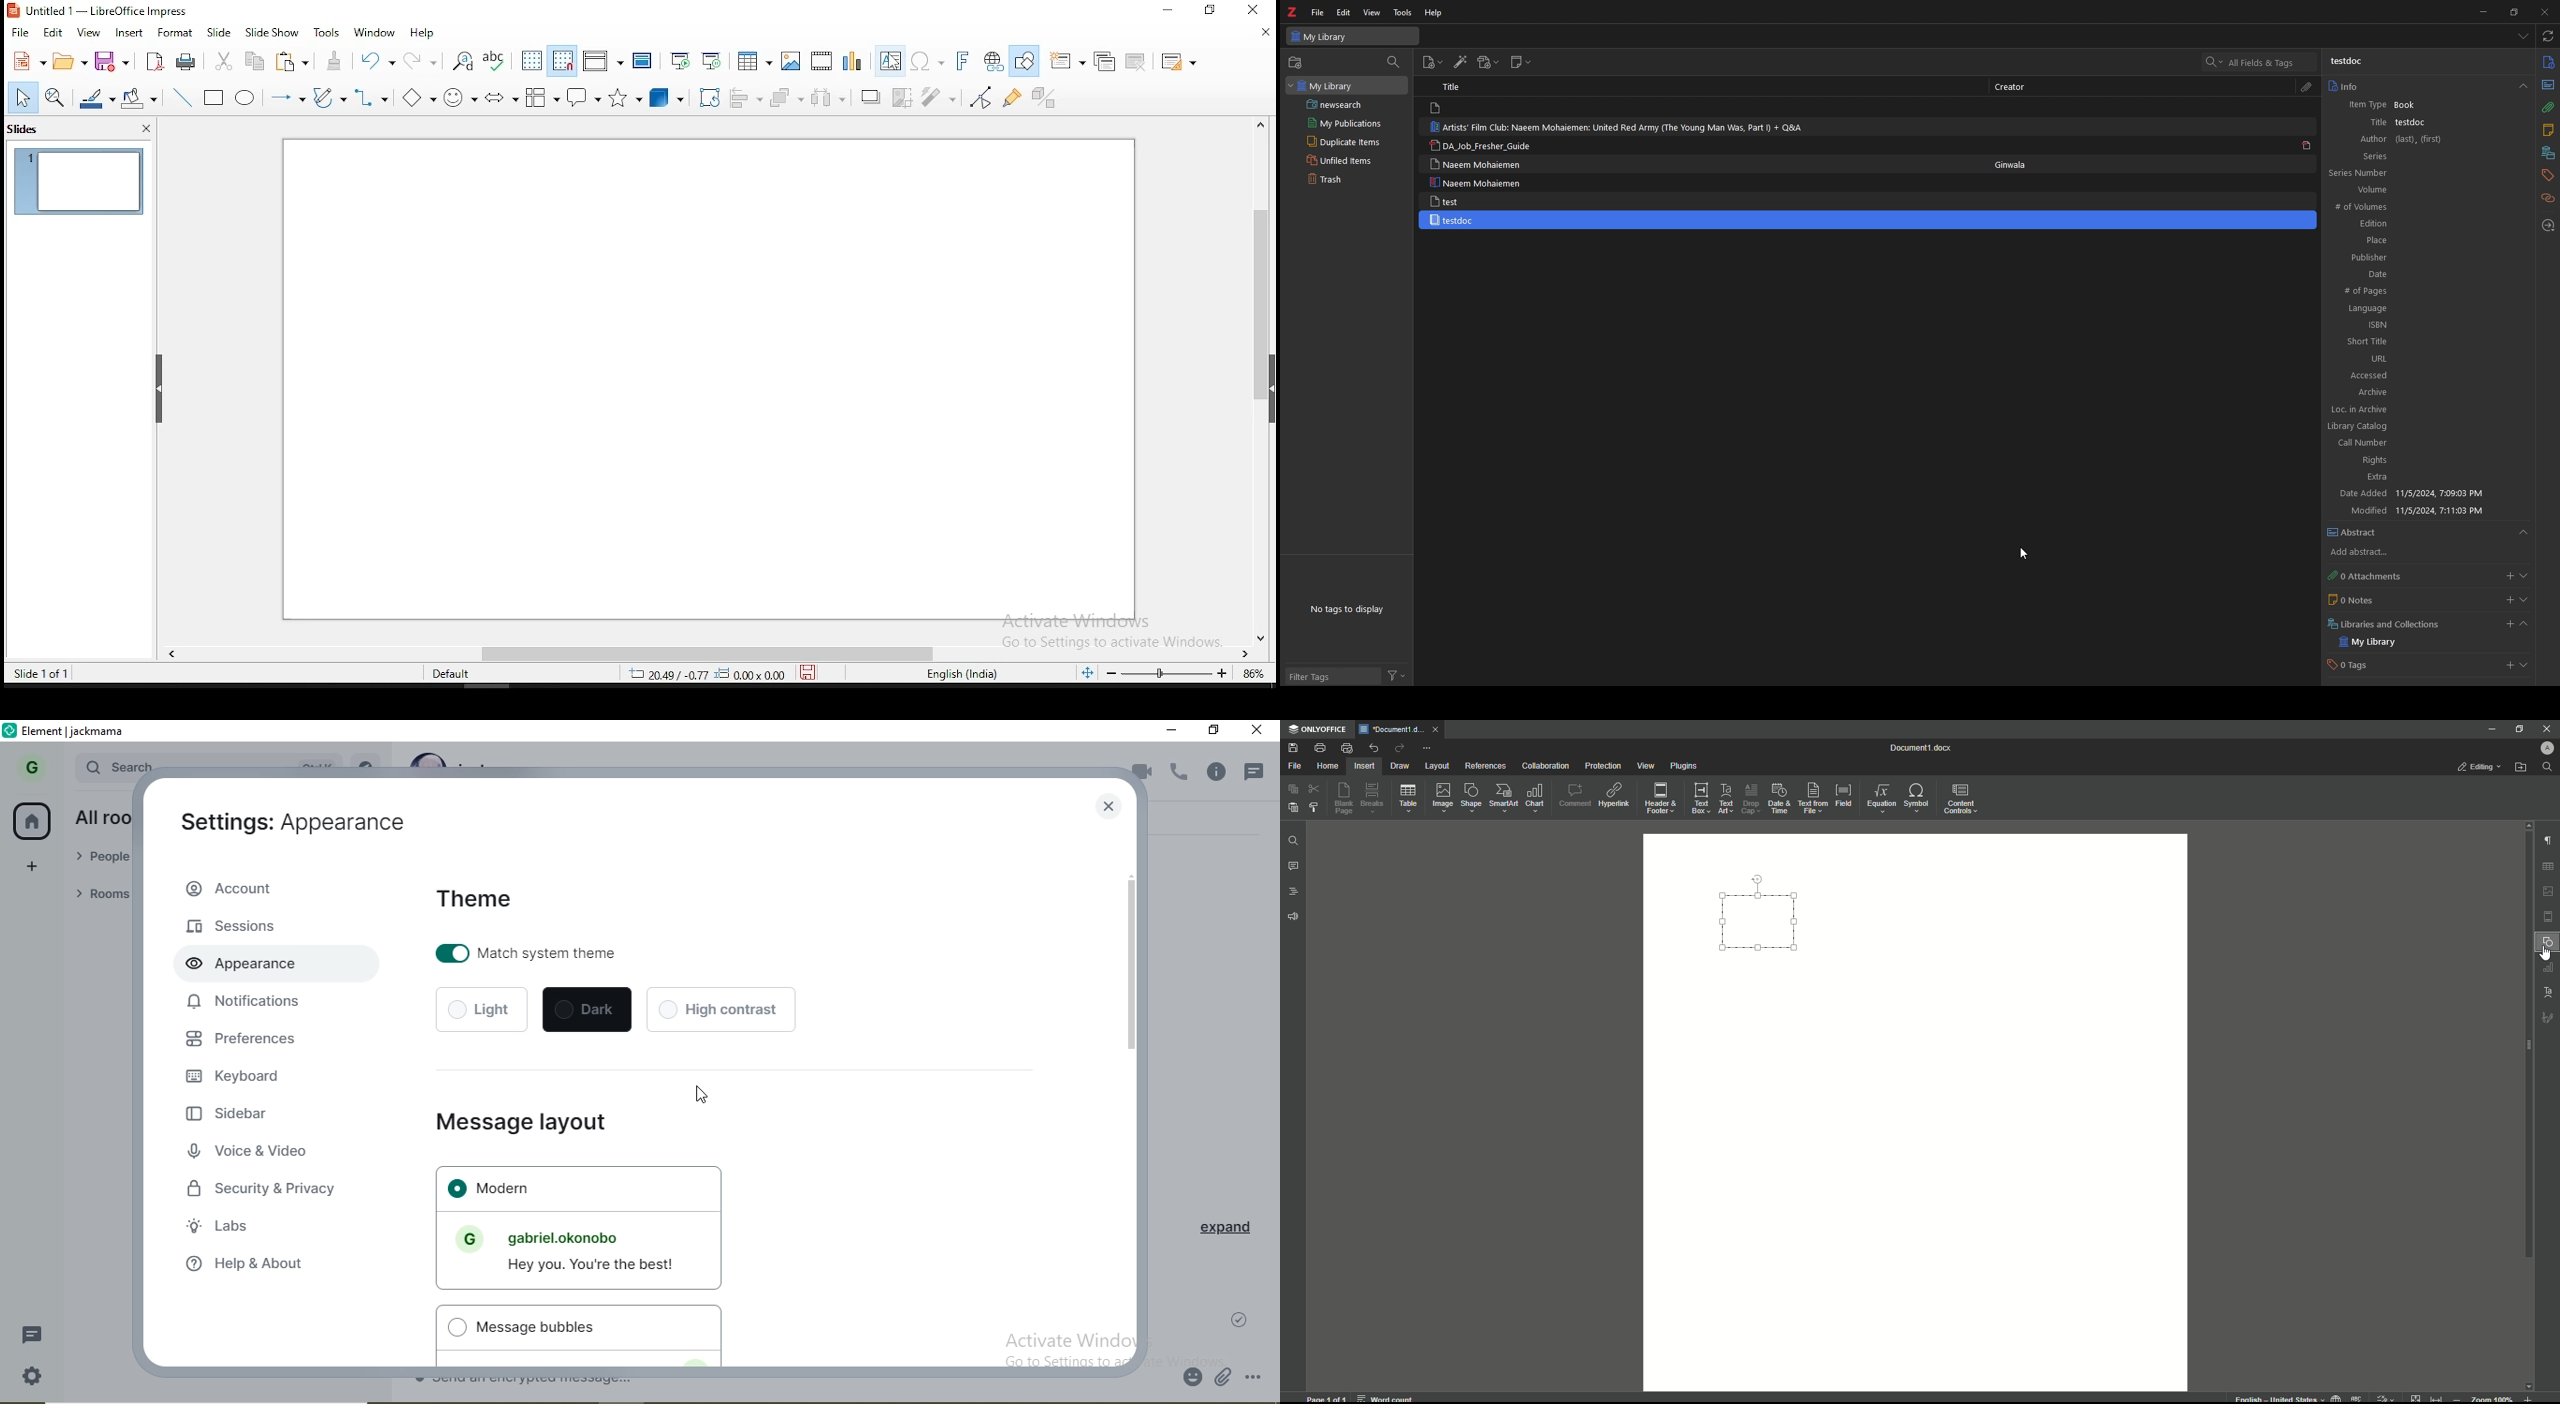 The image size is (2576, 1428). What do you see at coordinates (2548, 63) in the screenshot?
I see `info` at bounding box center [2548, 63].